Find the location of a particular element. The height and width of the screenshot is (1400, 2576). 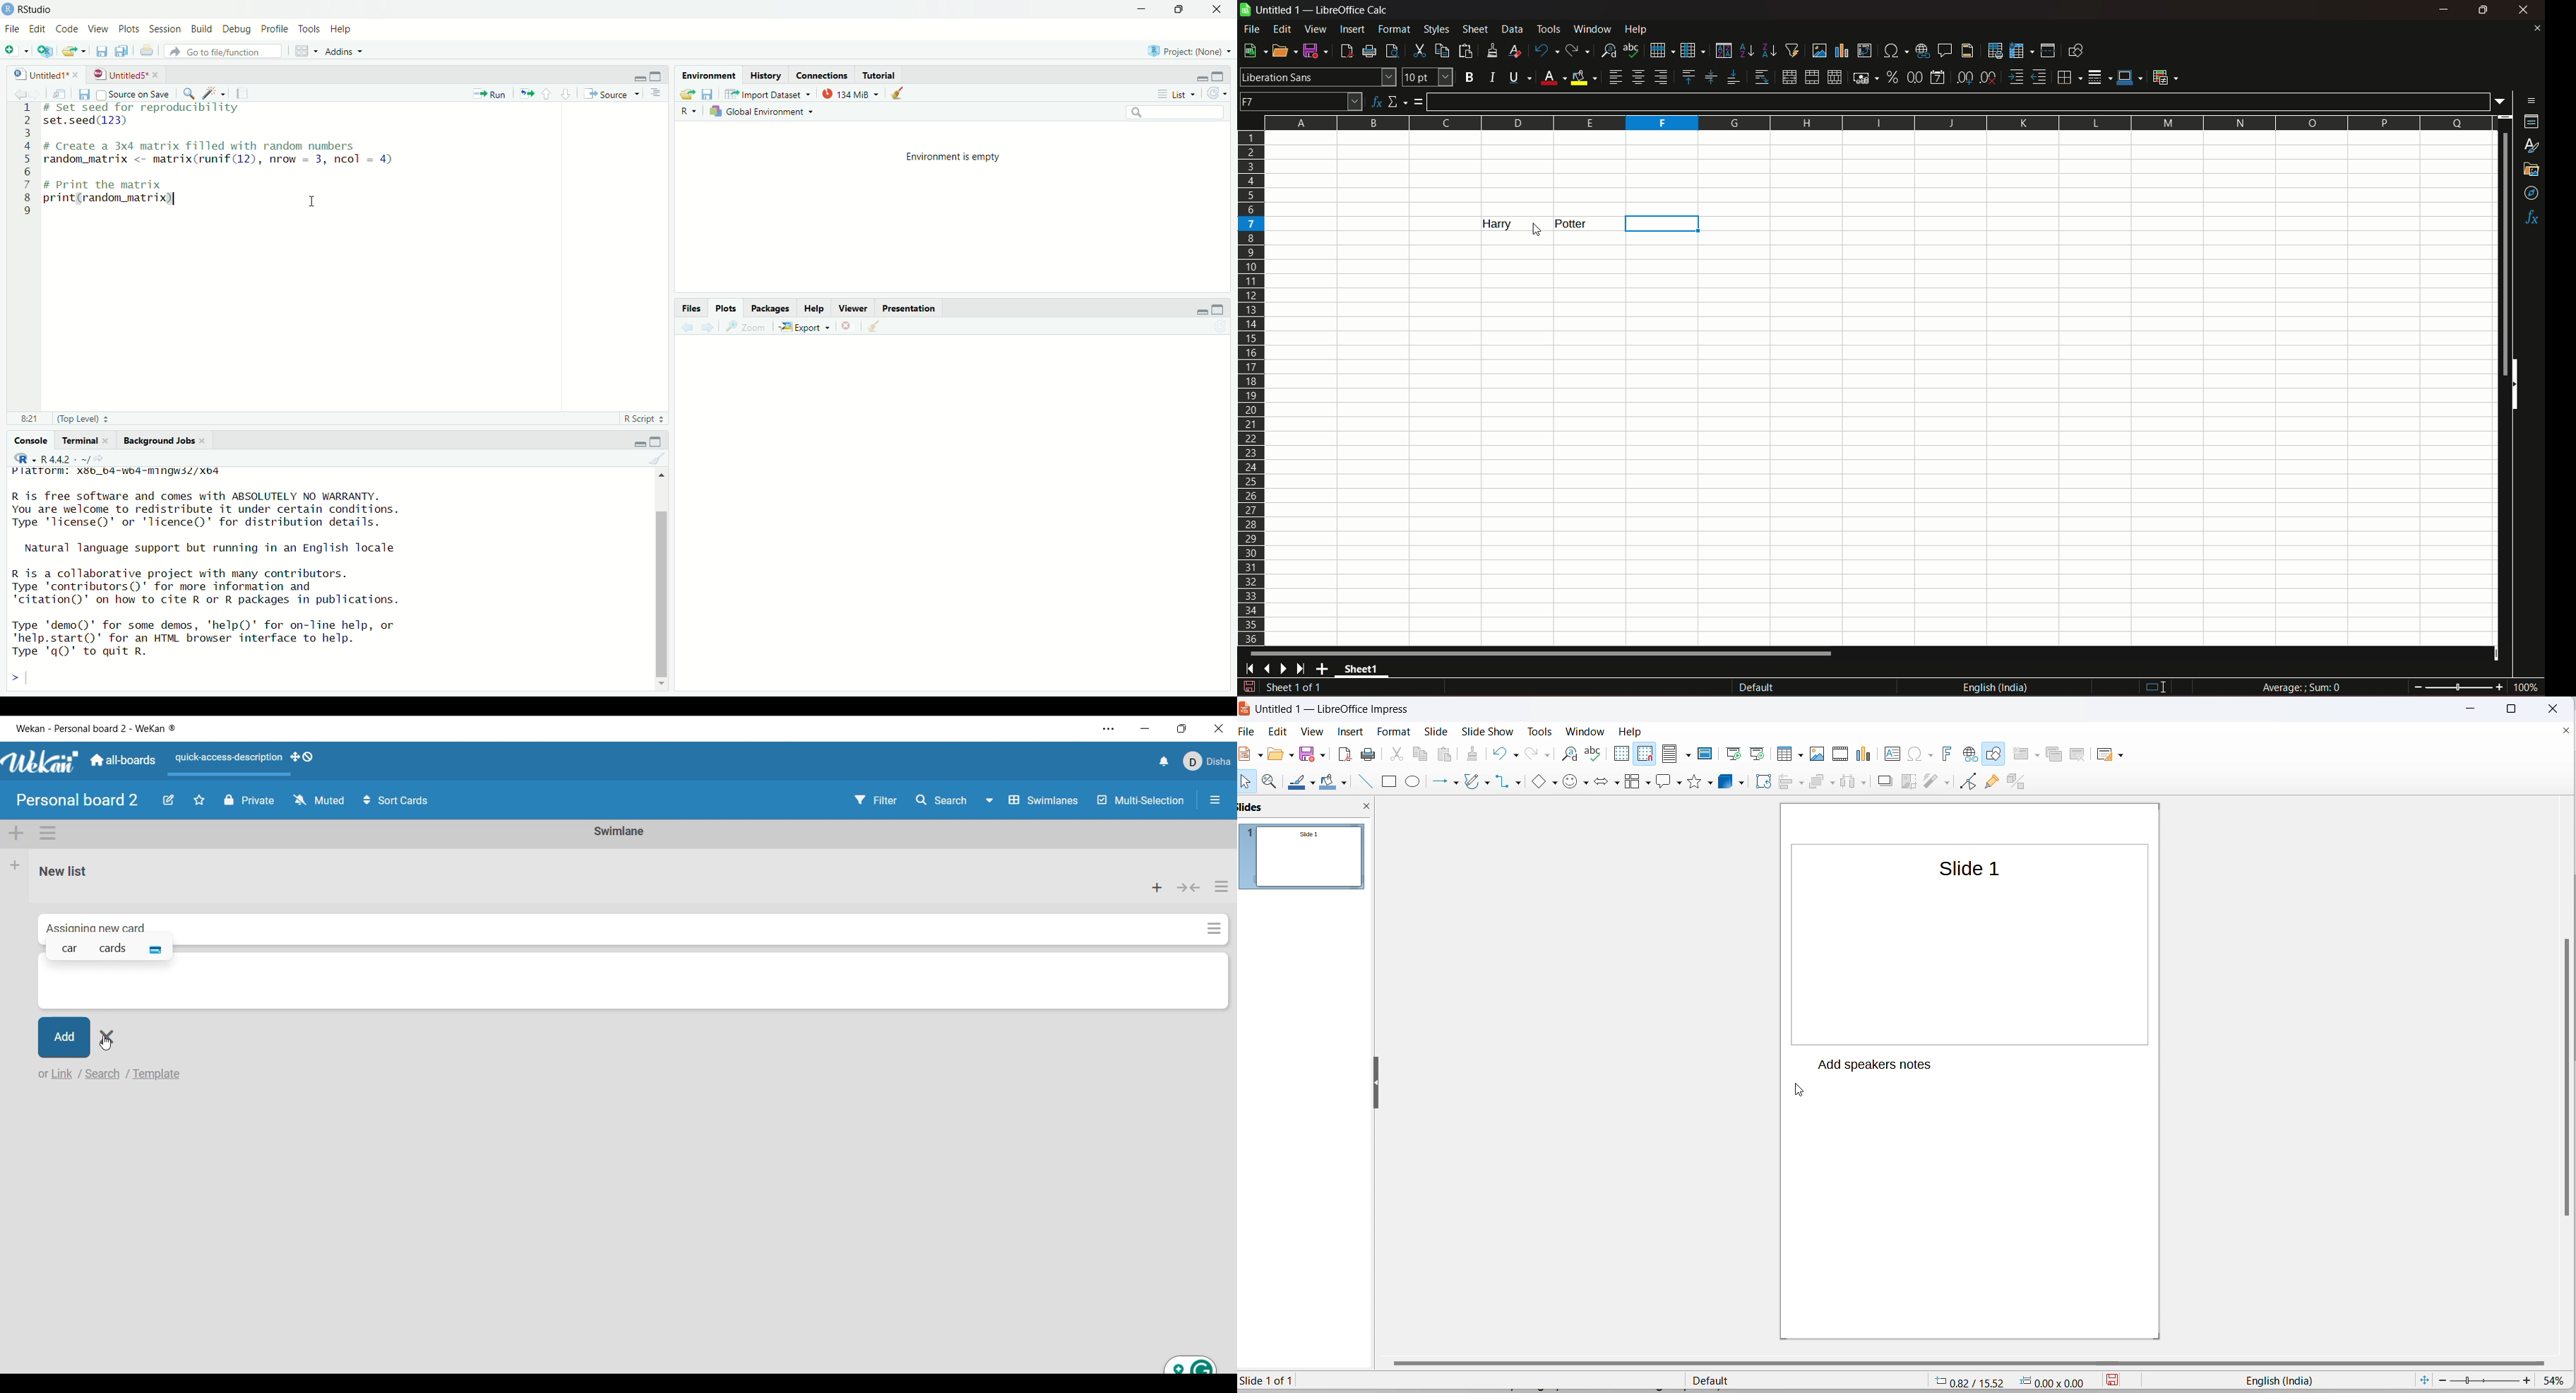

cut is located at coordinates (1418, 50).